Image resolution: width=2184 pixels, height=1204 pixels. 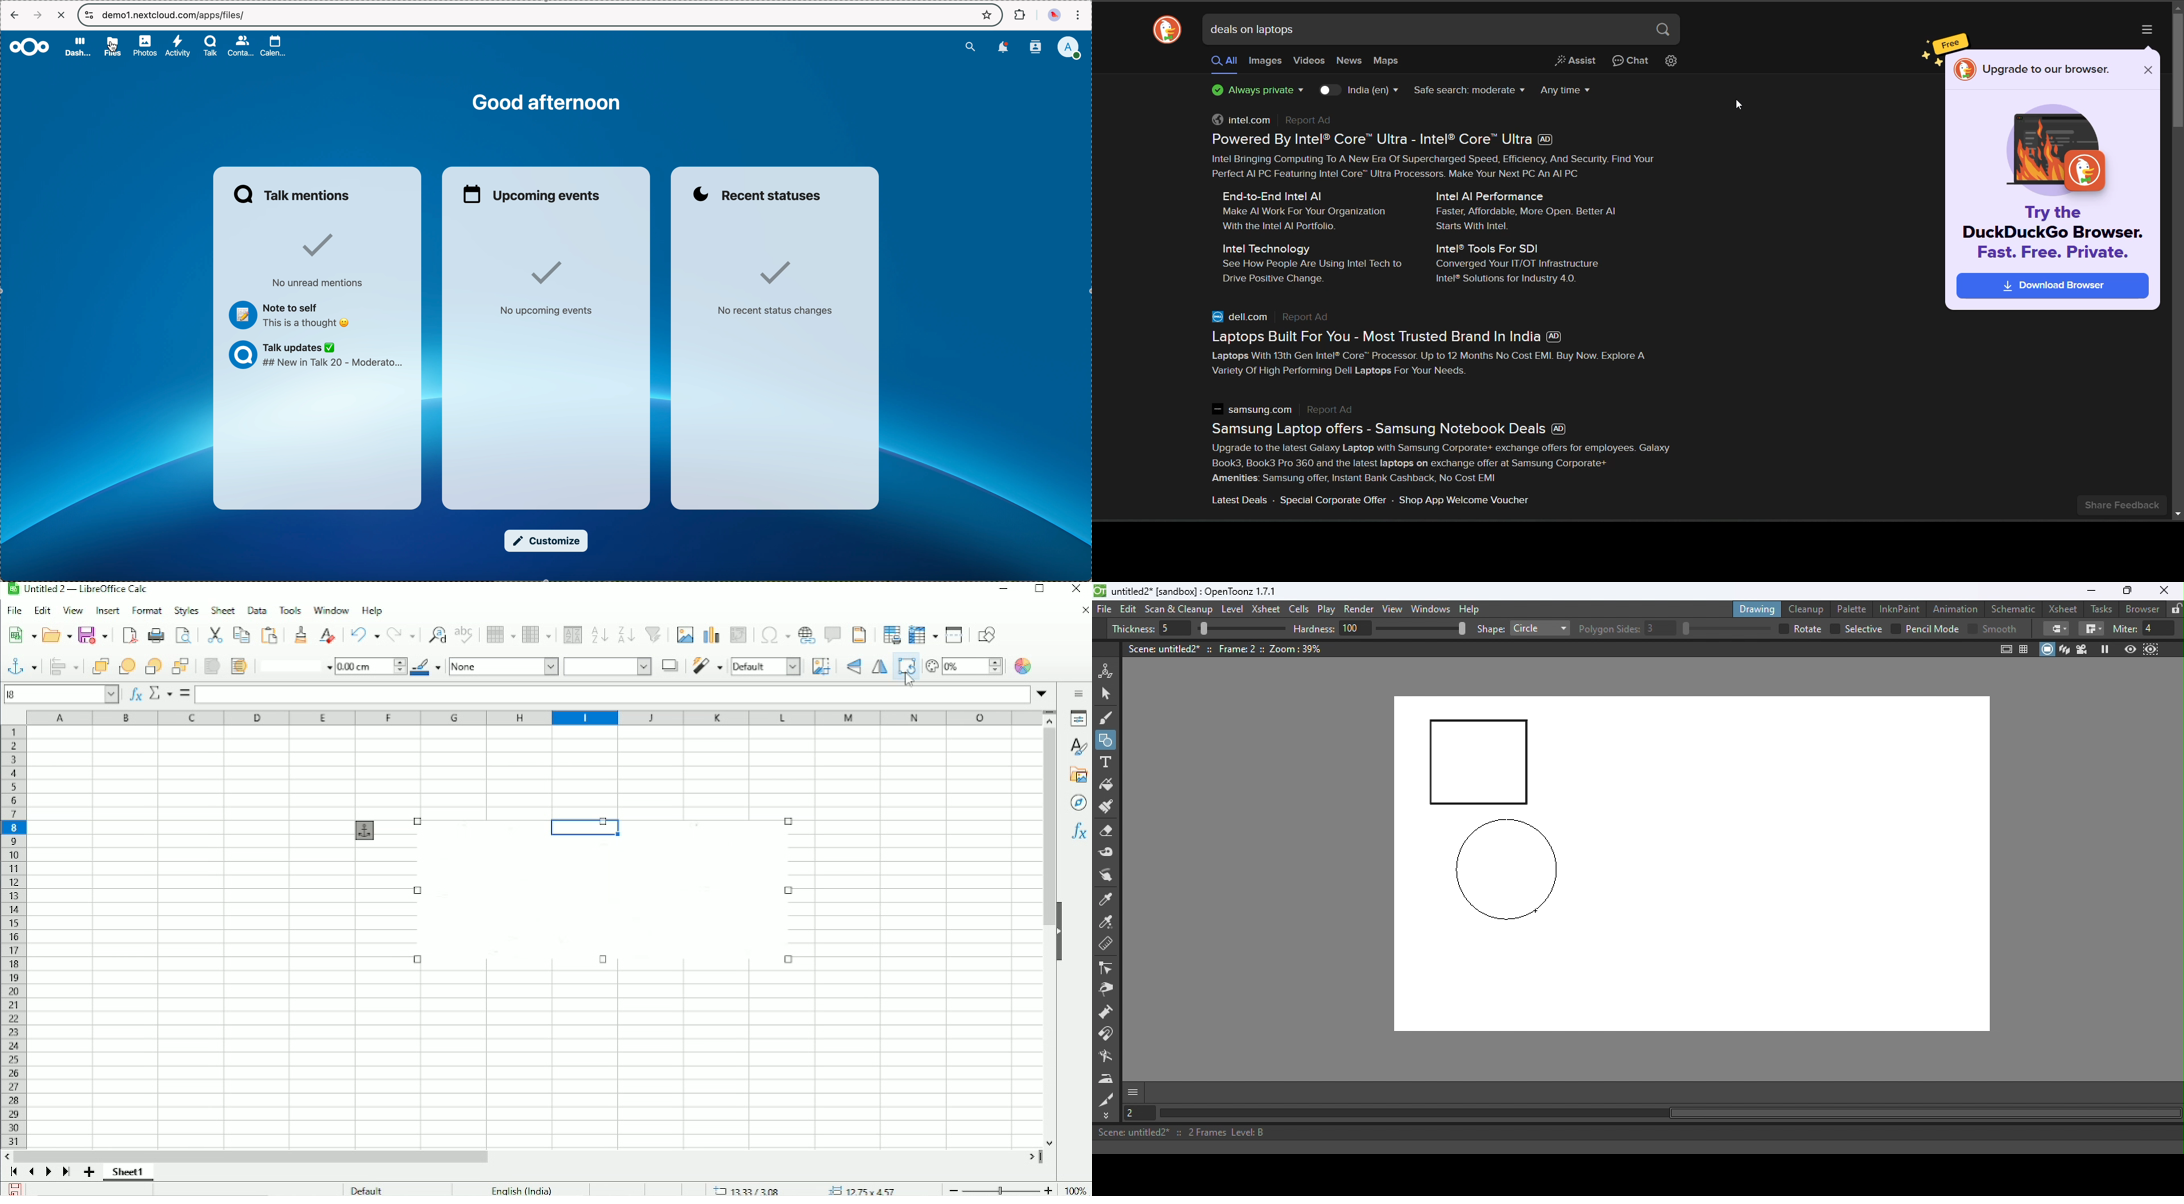 What do you see at coordinates (1076, 719) in the screenshot?
I see `Properties` at bounding box center [1076, 719].